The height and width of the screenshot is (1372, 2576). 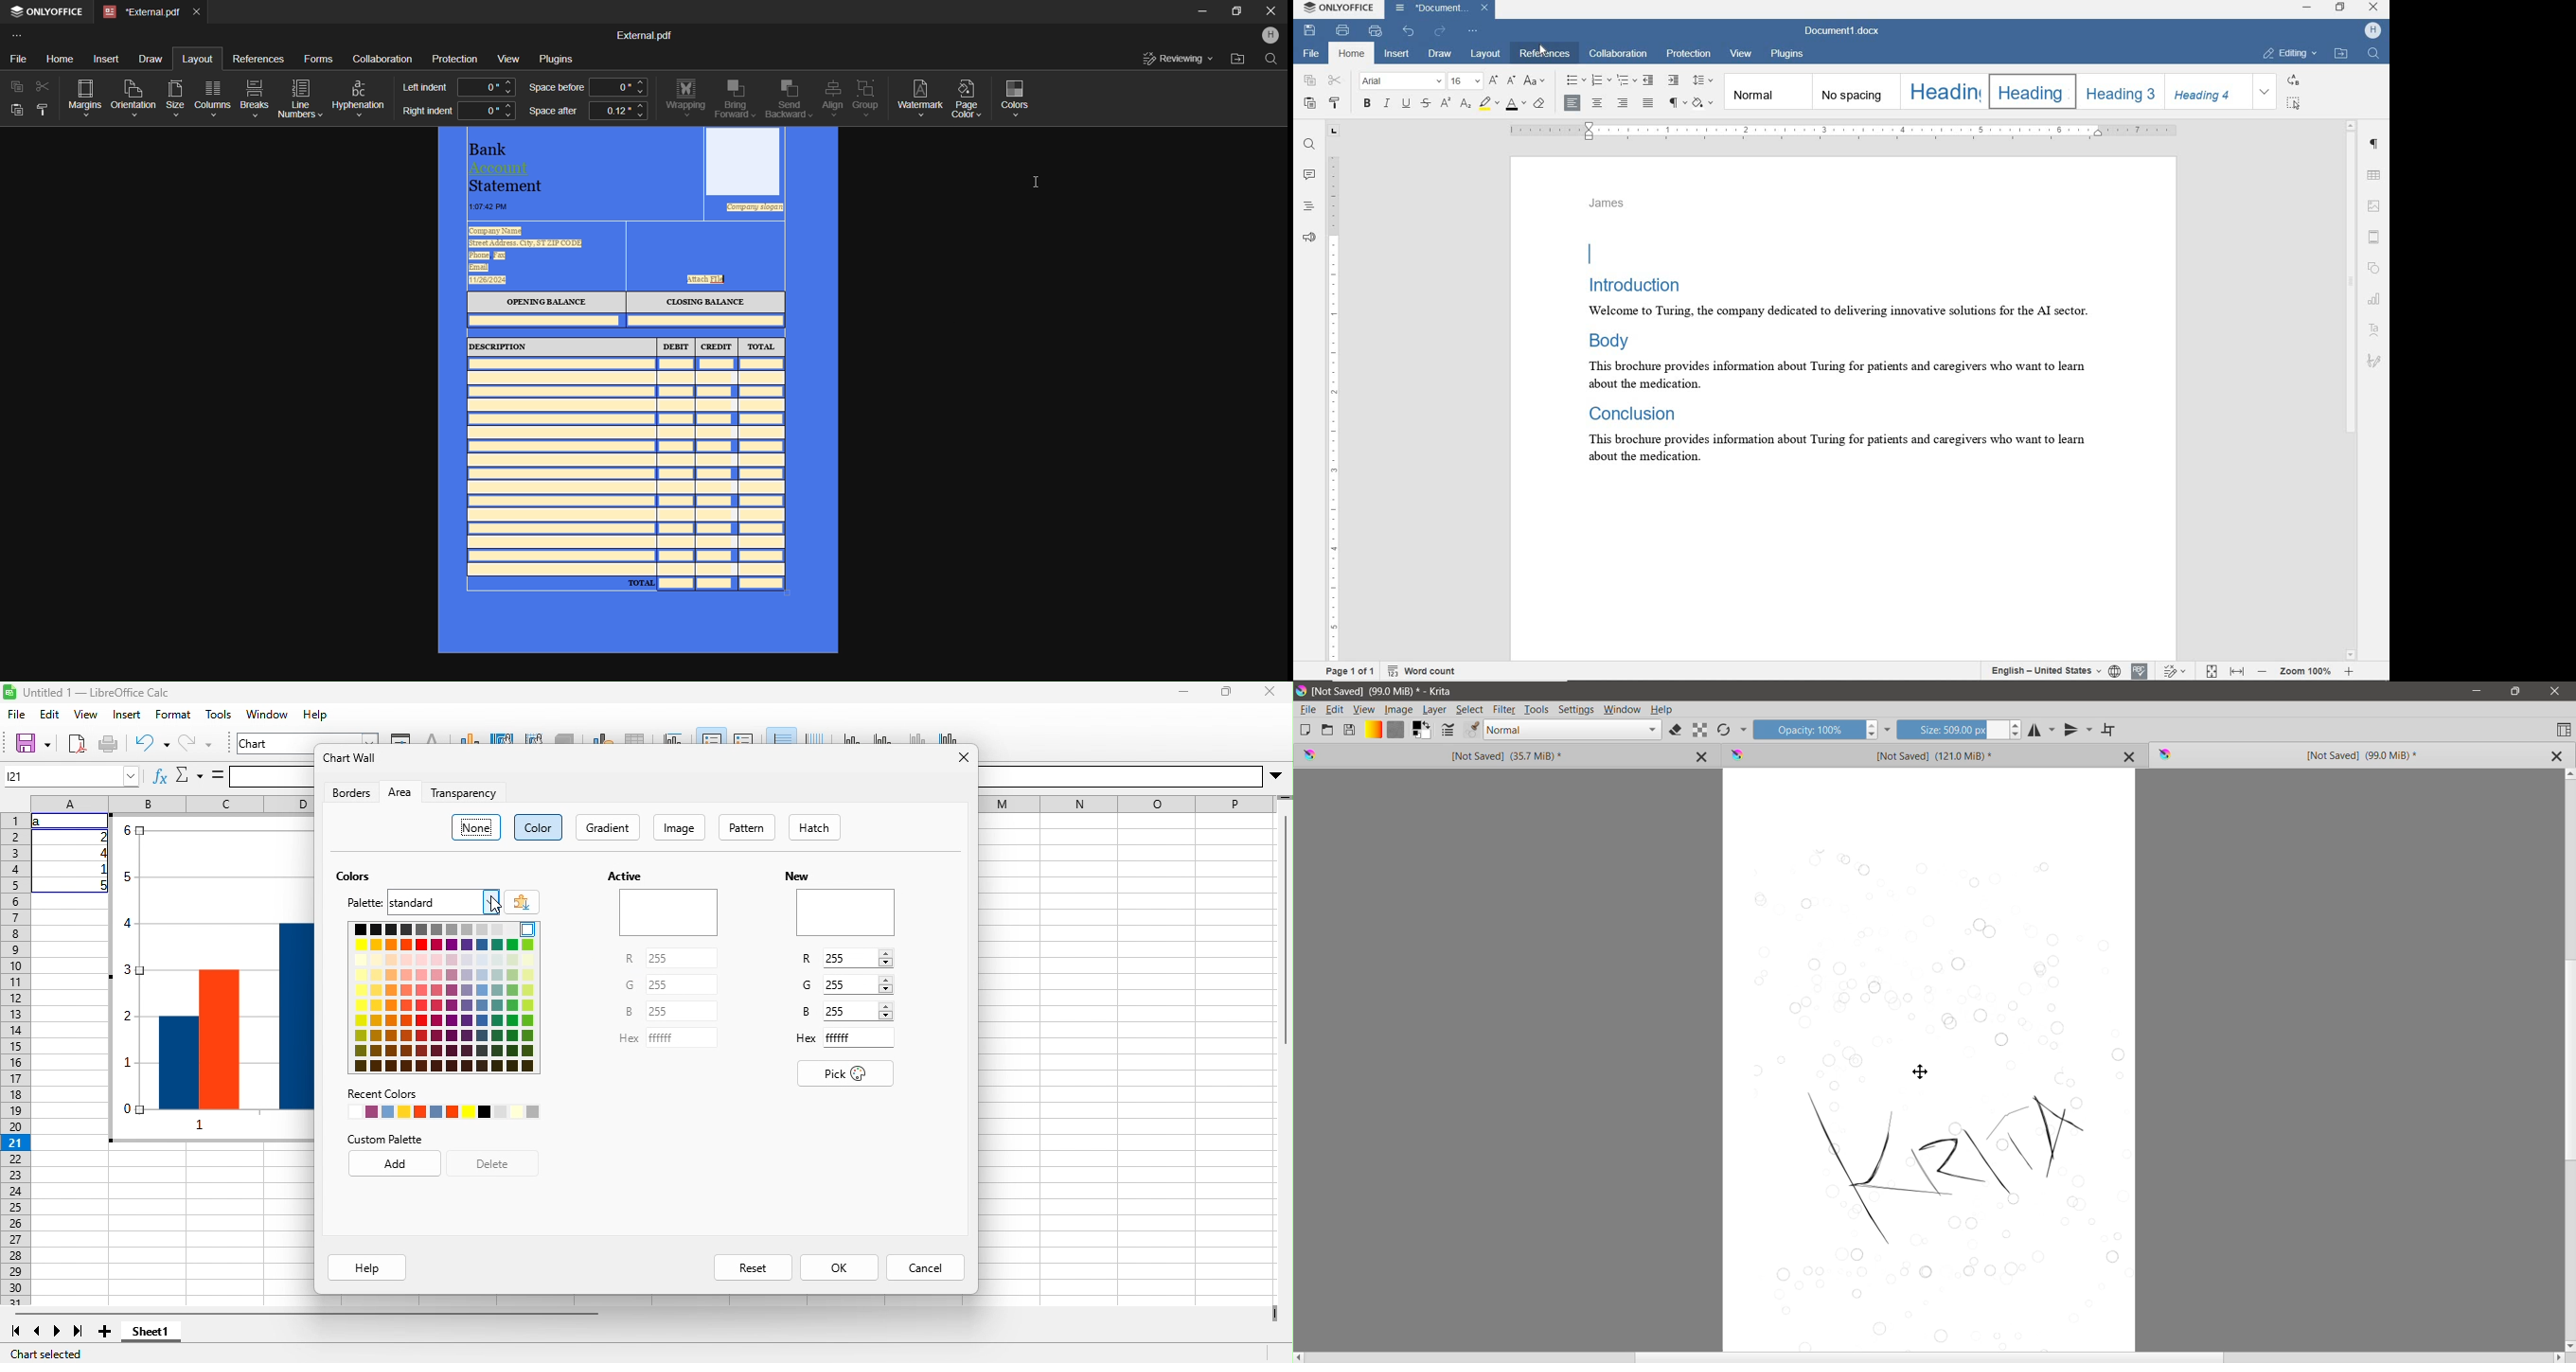 What do you see at coordinates (556, 88) in the screenshot?
I see `Space Before` at bounding box center [556, 88].